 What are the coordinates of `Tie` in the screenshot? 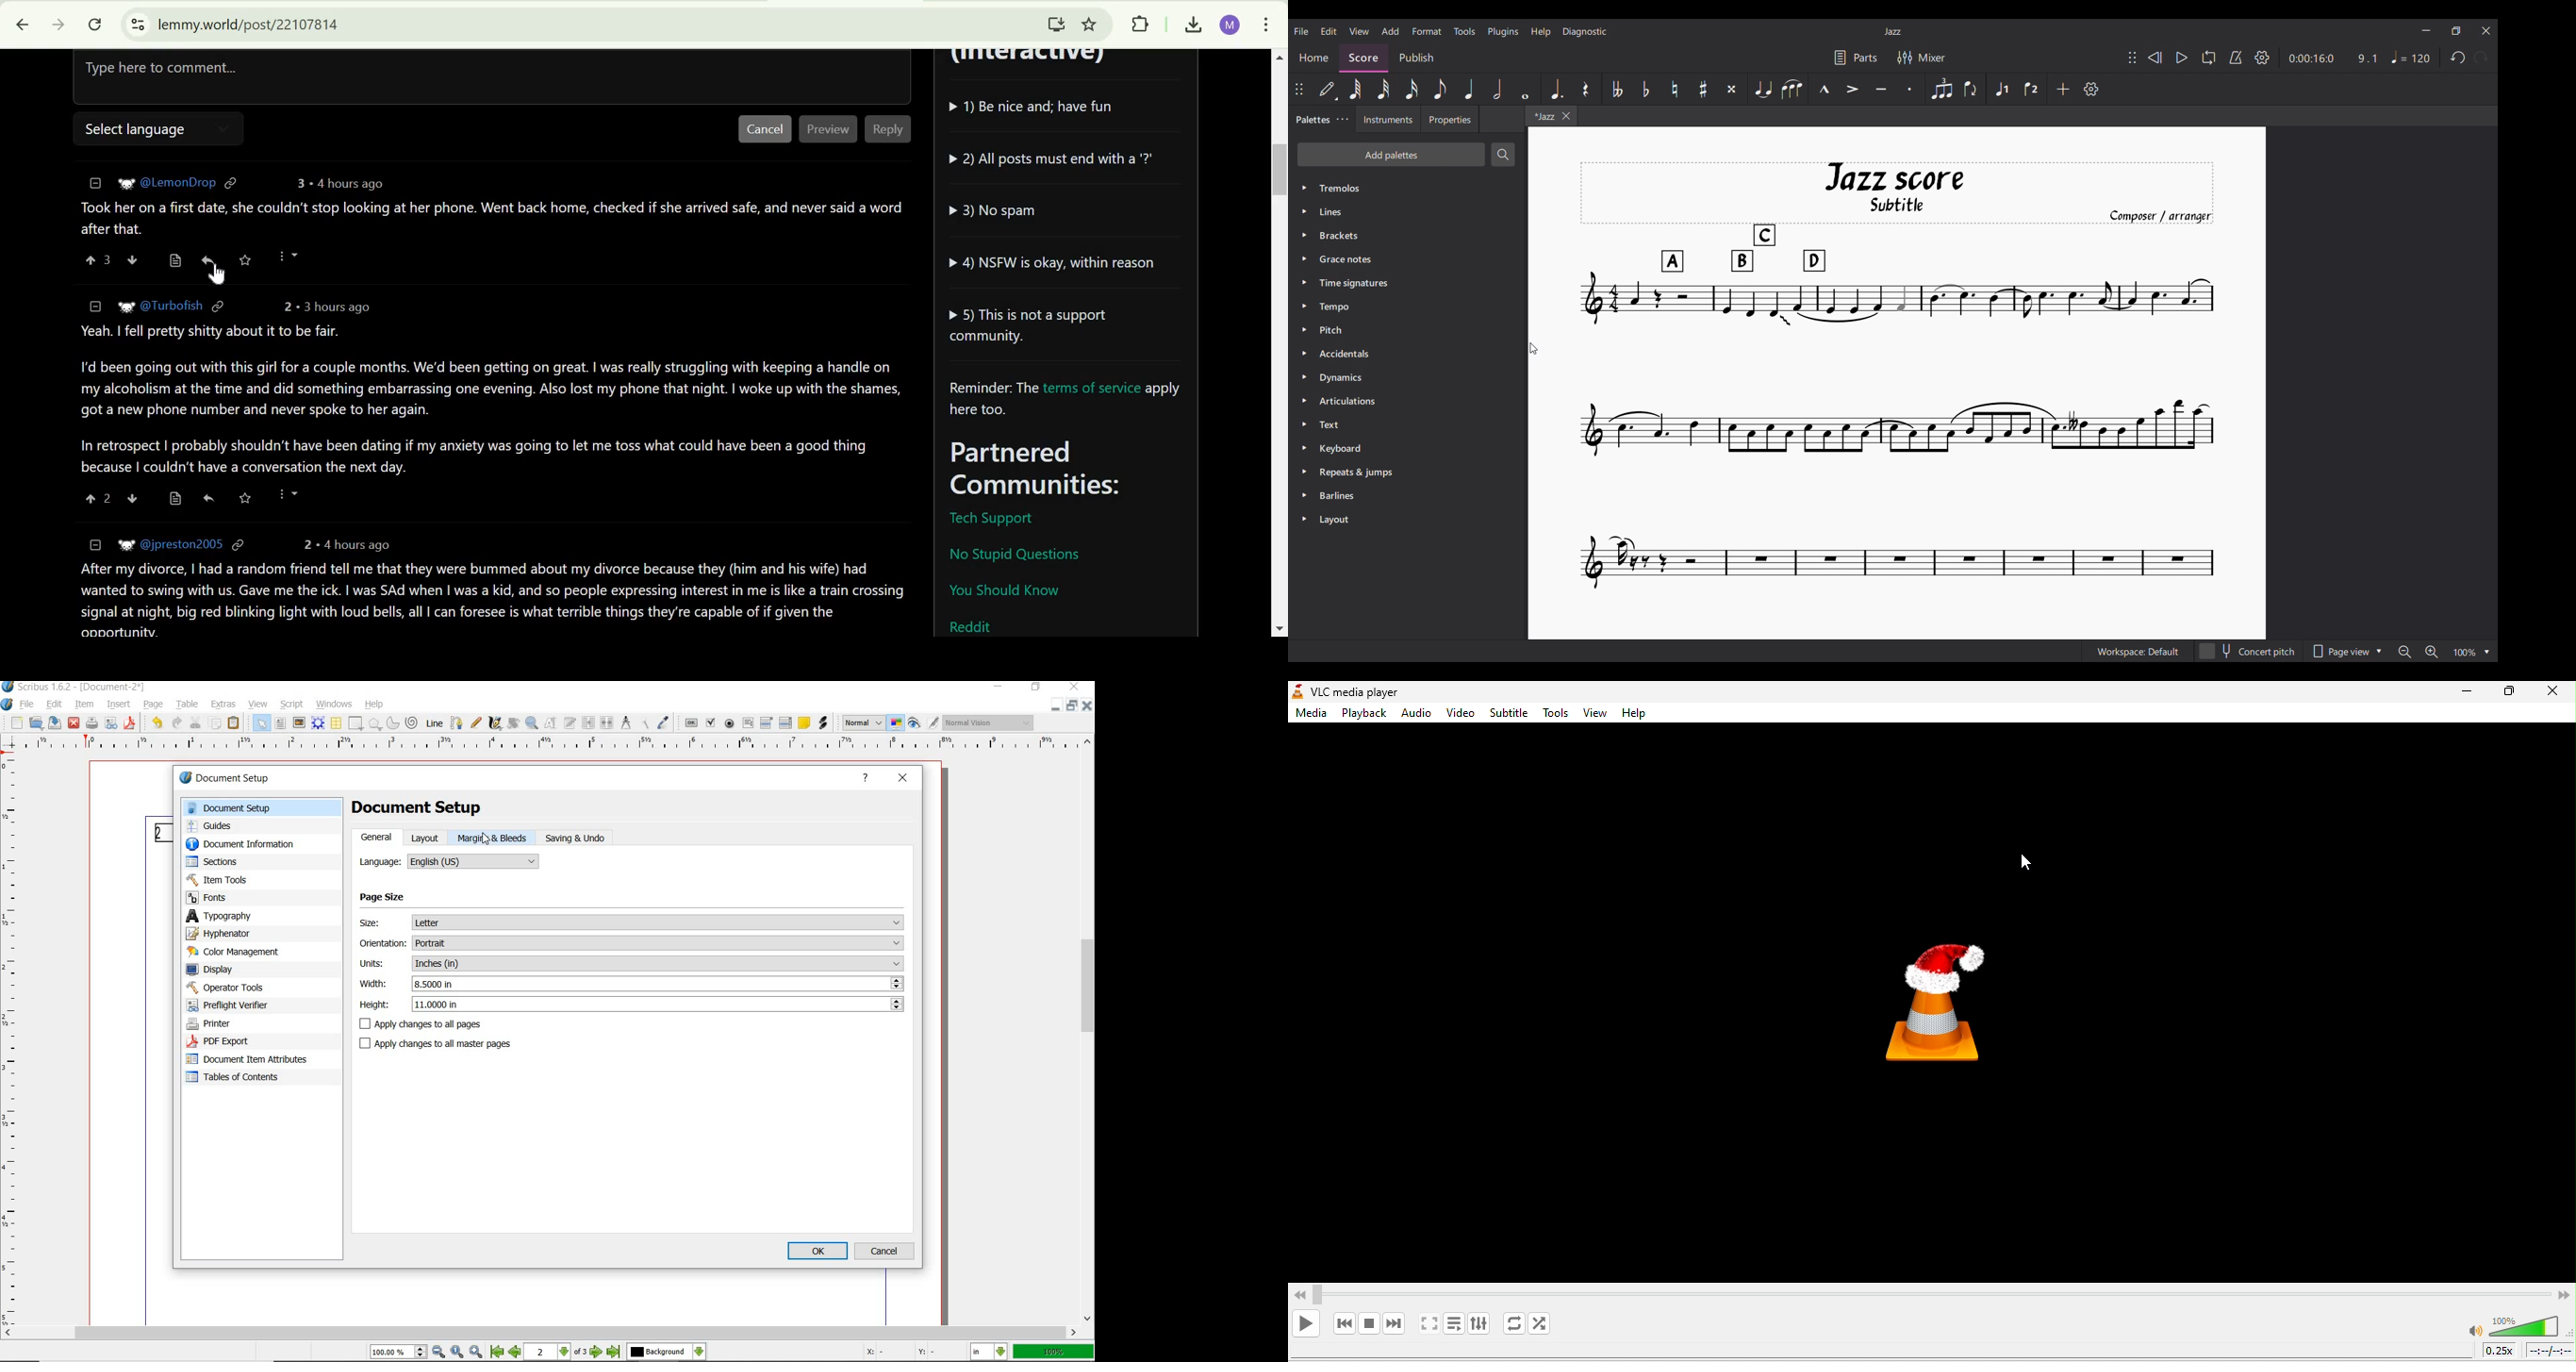 It's located at (1763, 89).